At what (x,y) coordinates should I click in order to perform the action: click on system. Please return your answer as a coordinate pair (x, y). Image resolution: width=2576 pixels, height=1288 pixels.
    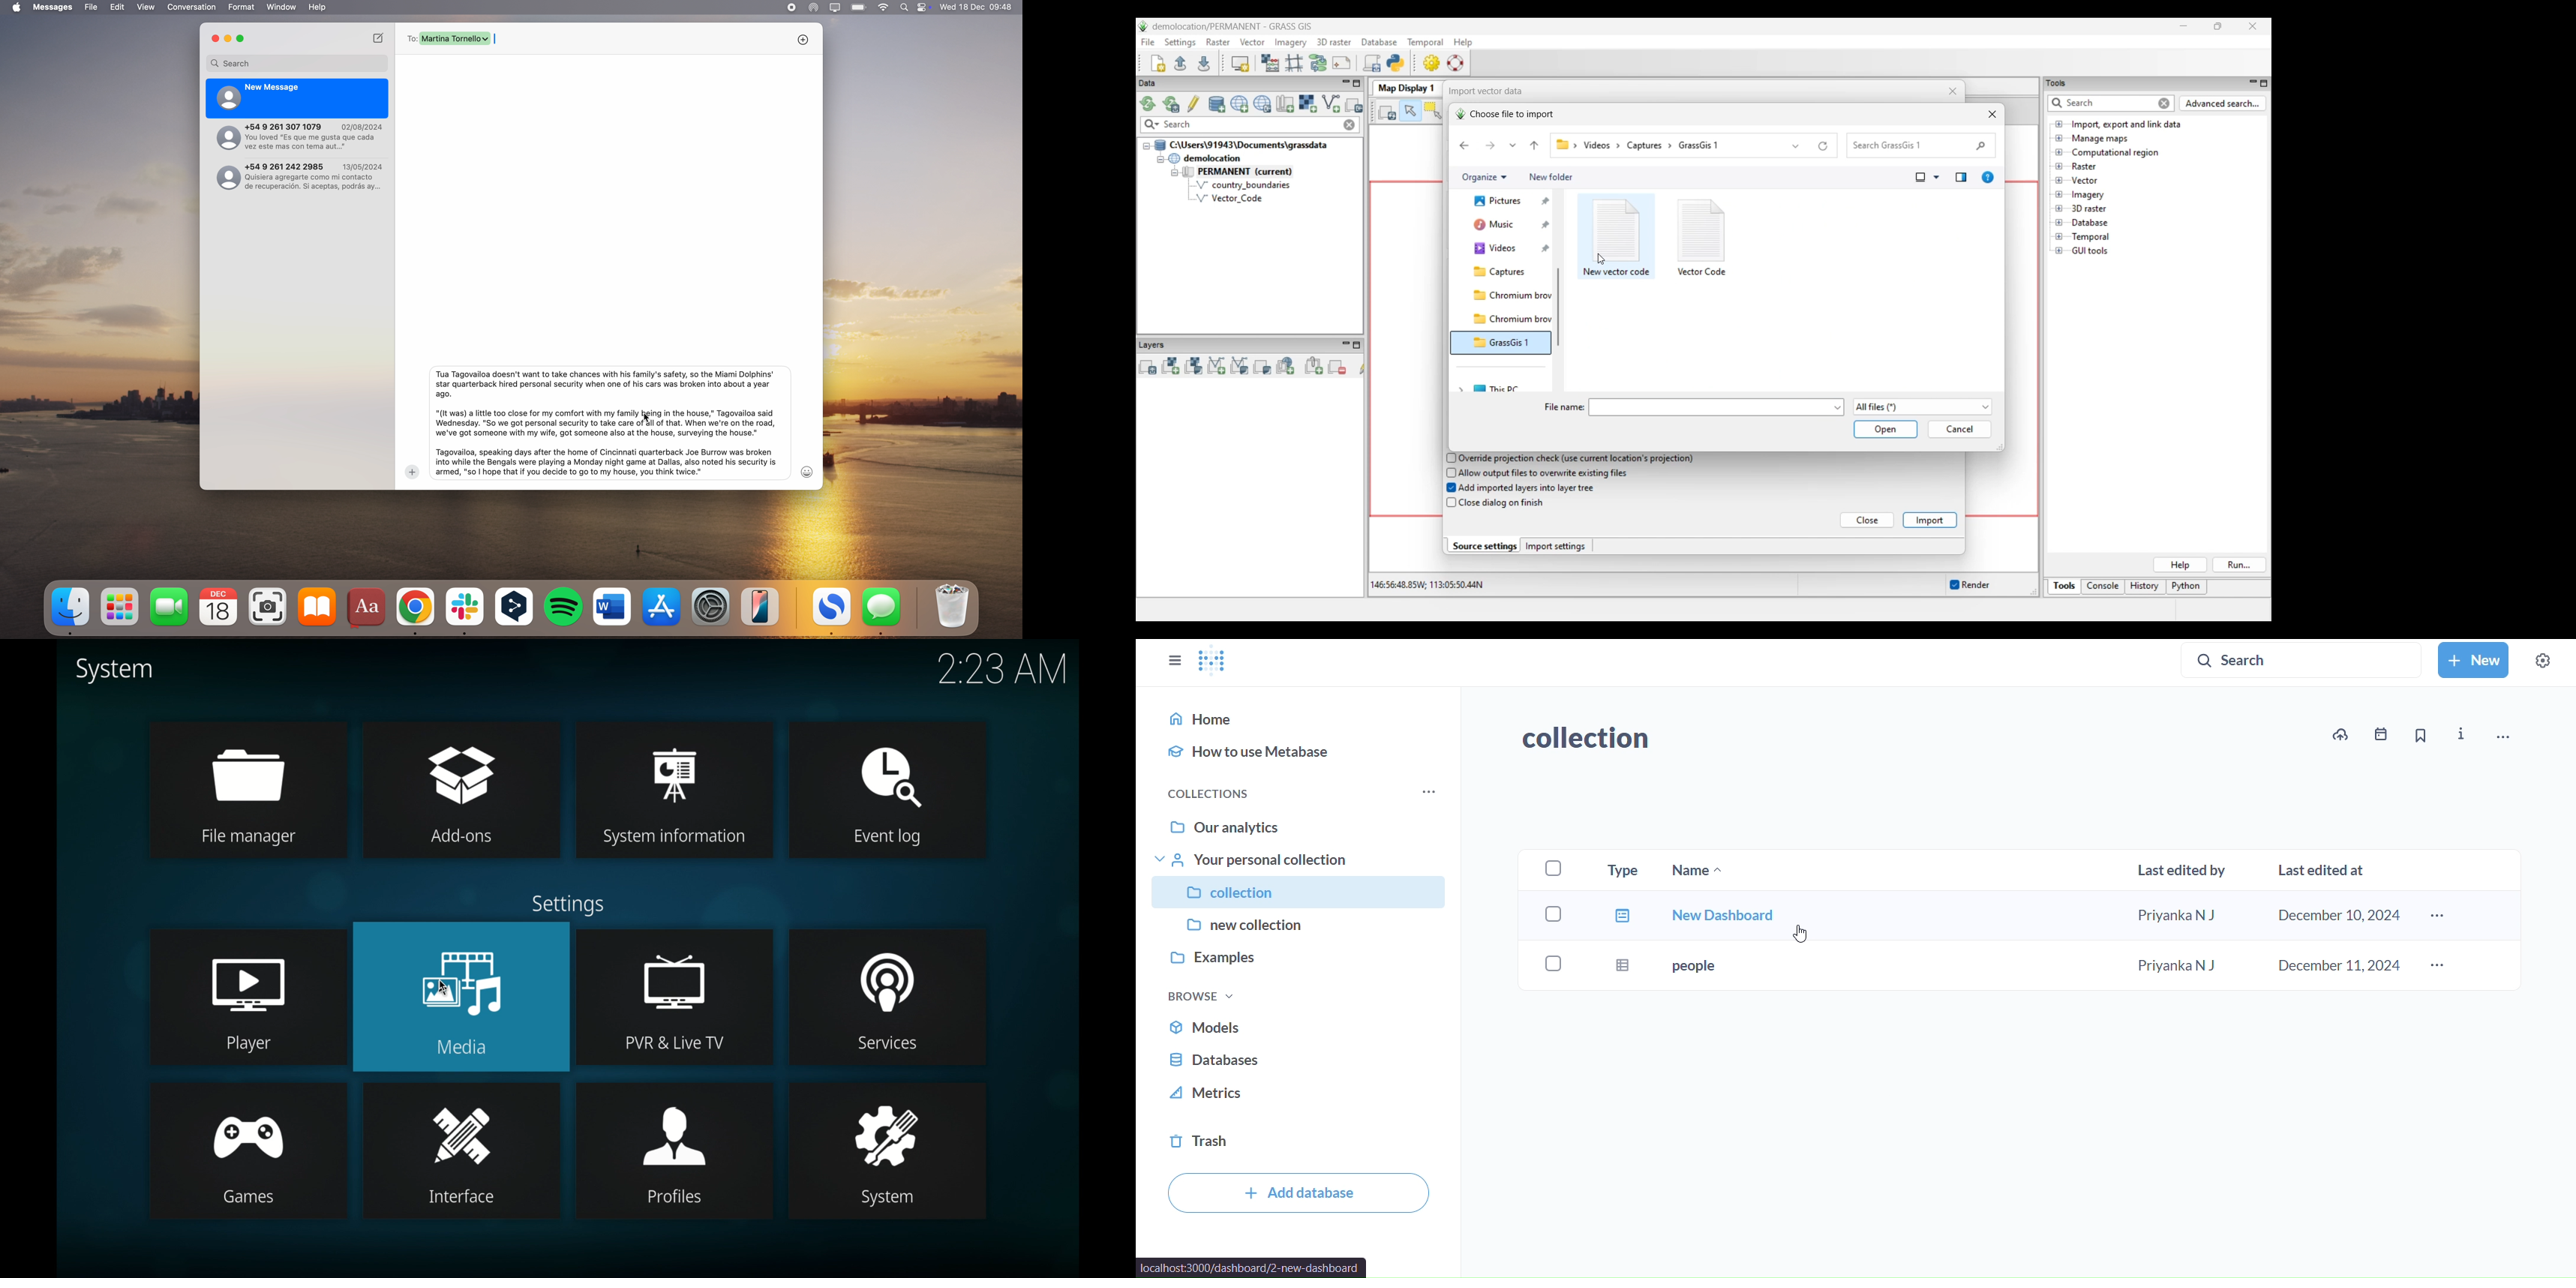
    Looking at the image, I should click on (114, 670).